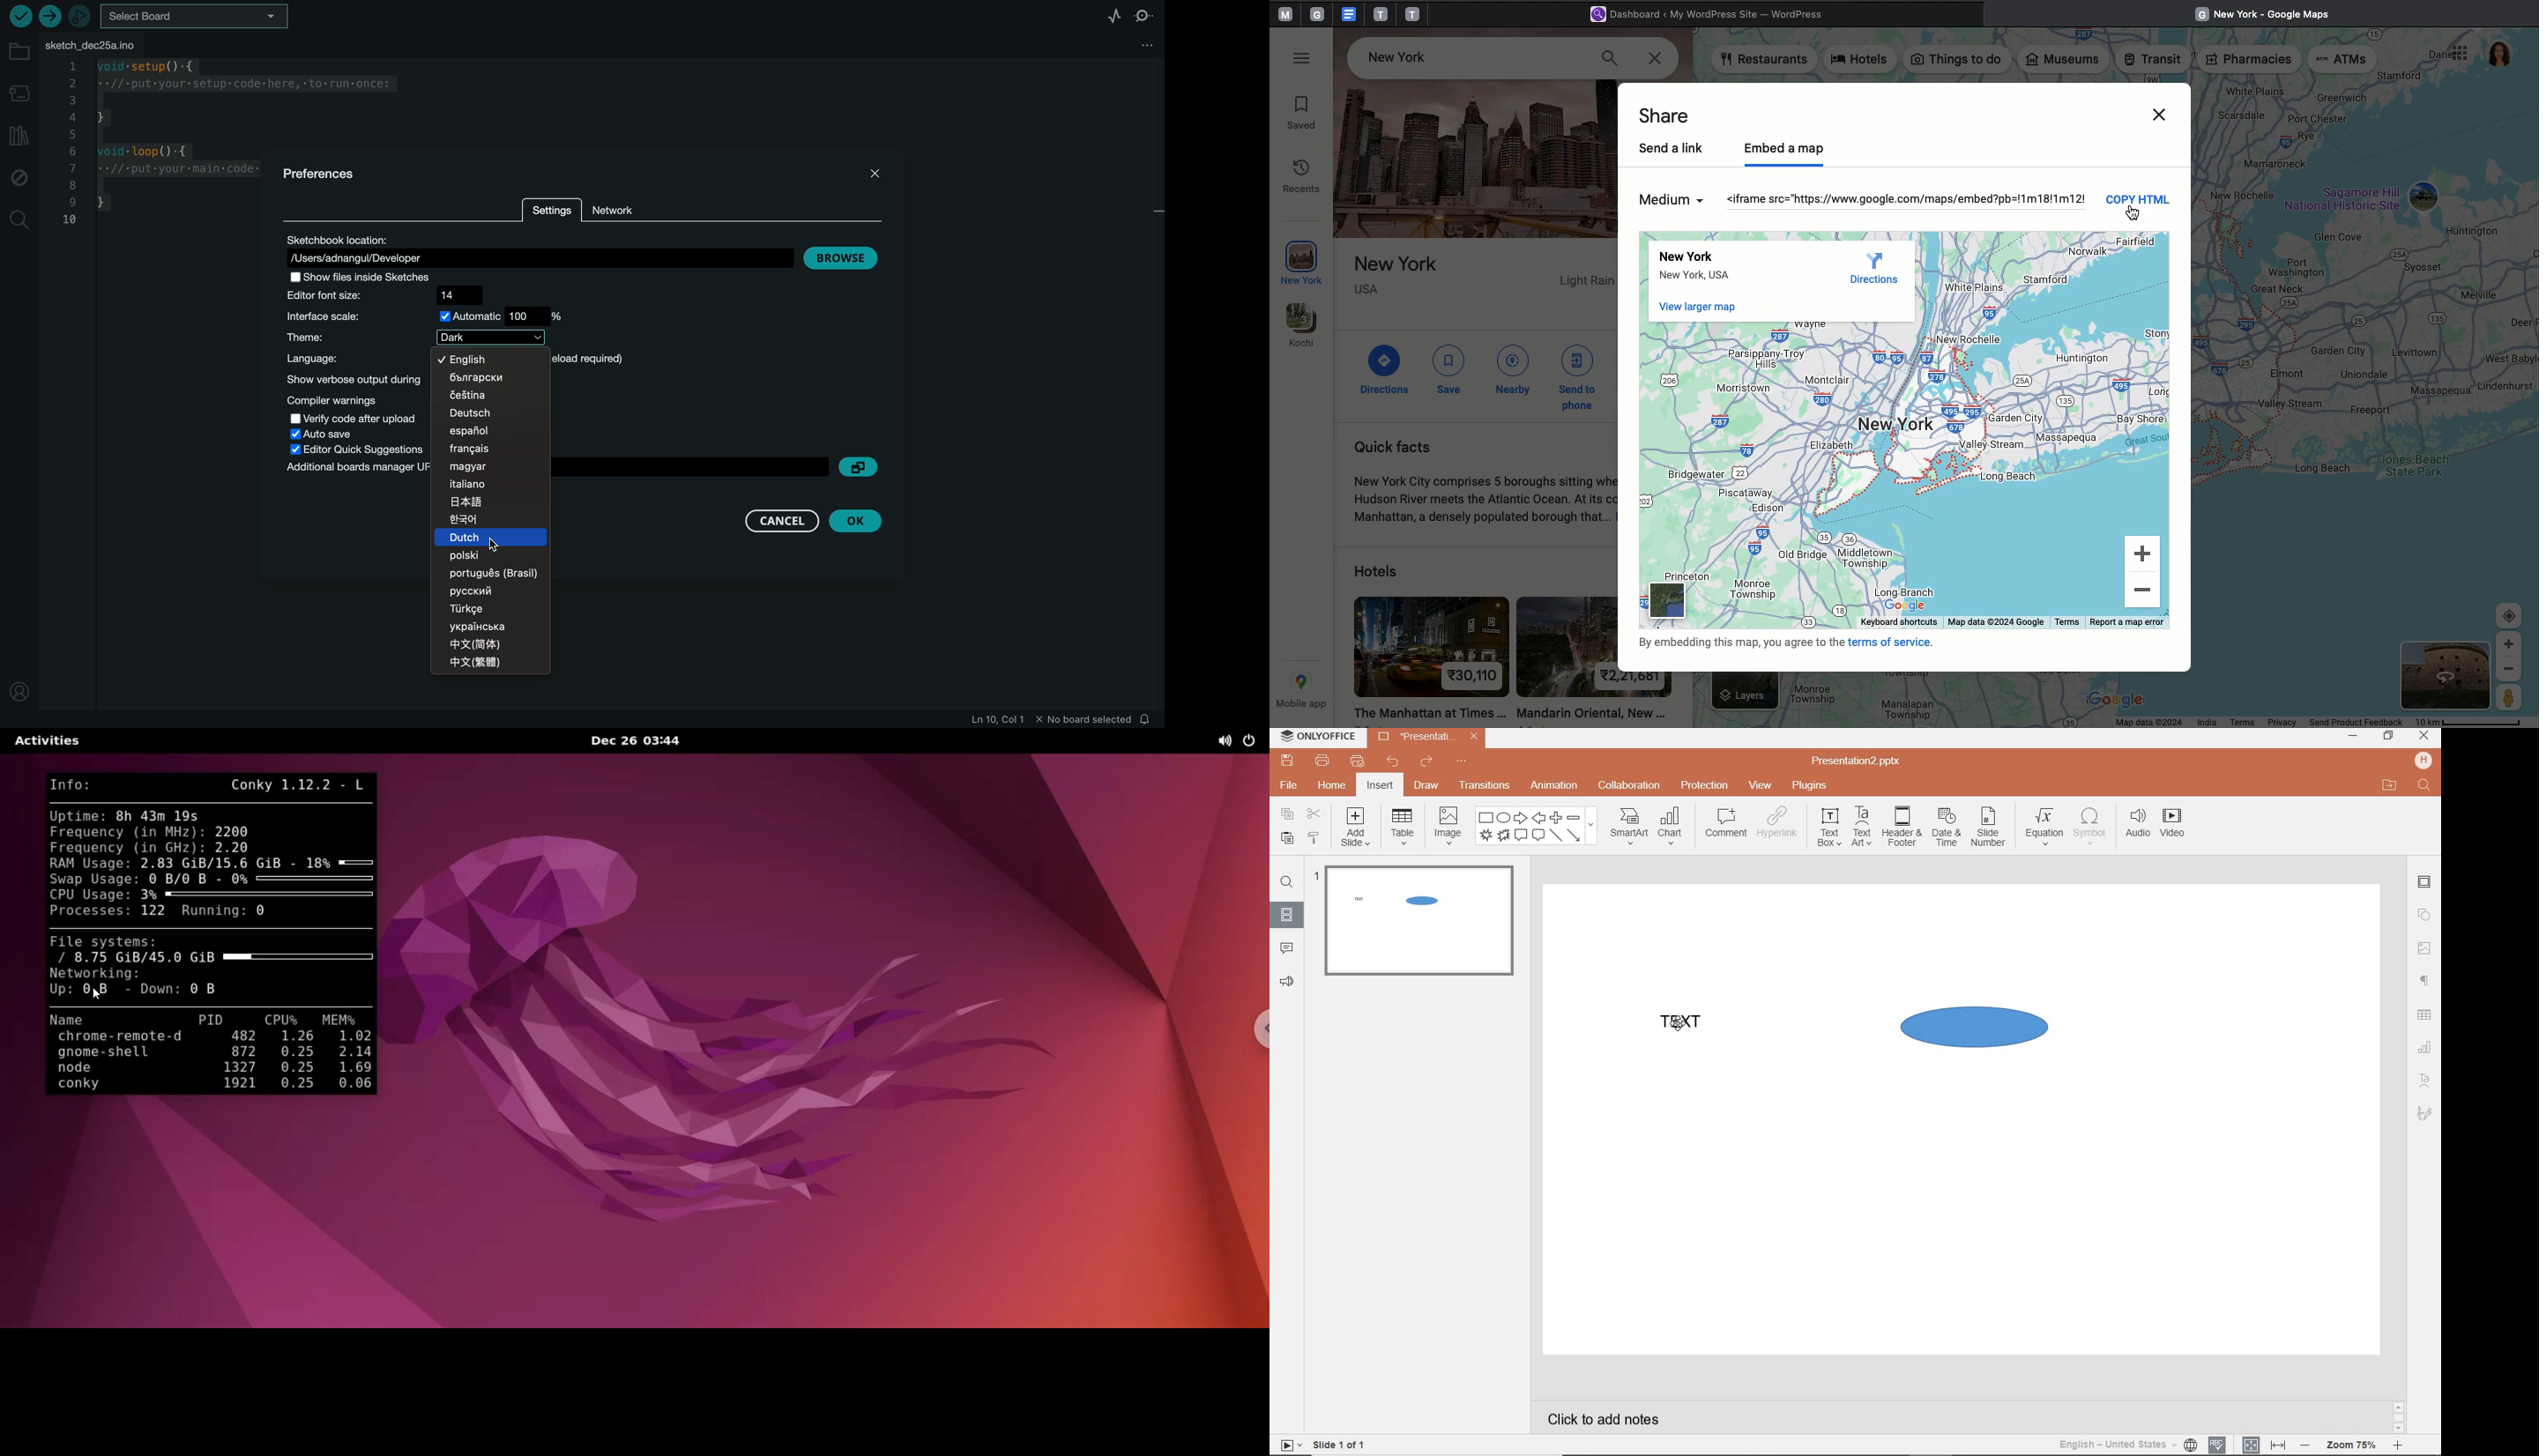 Image resolution: width=2548 pixels, height=1456 pixels. What do you see at coordinates (1606, 1418) in the screenshot?
I see `CLICK TO ADD NOTES` at bounding box center [1606, 1418].